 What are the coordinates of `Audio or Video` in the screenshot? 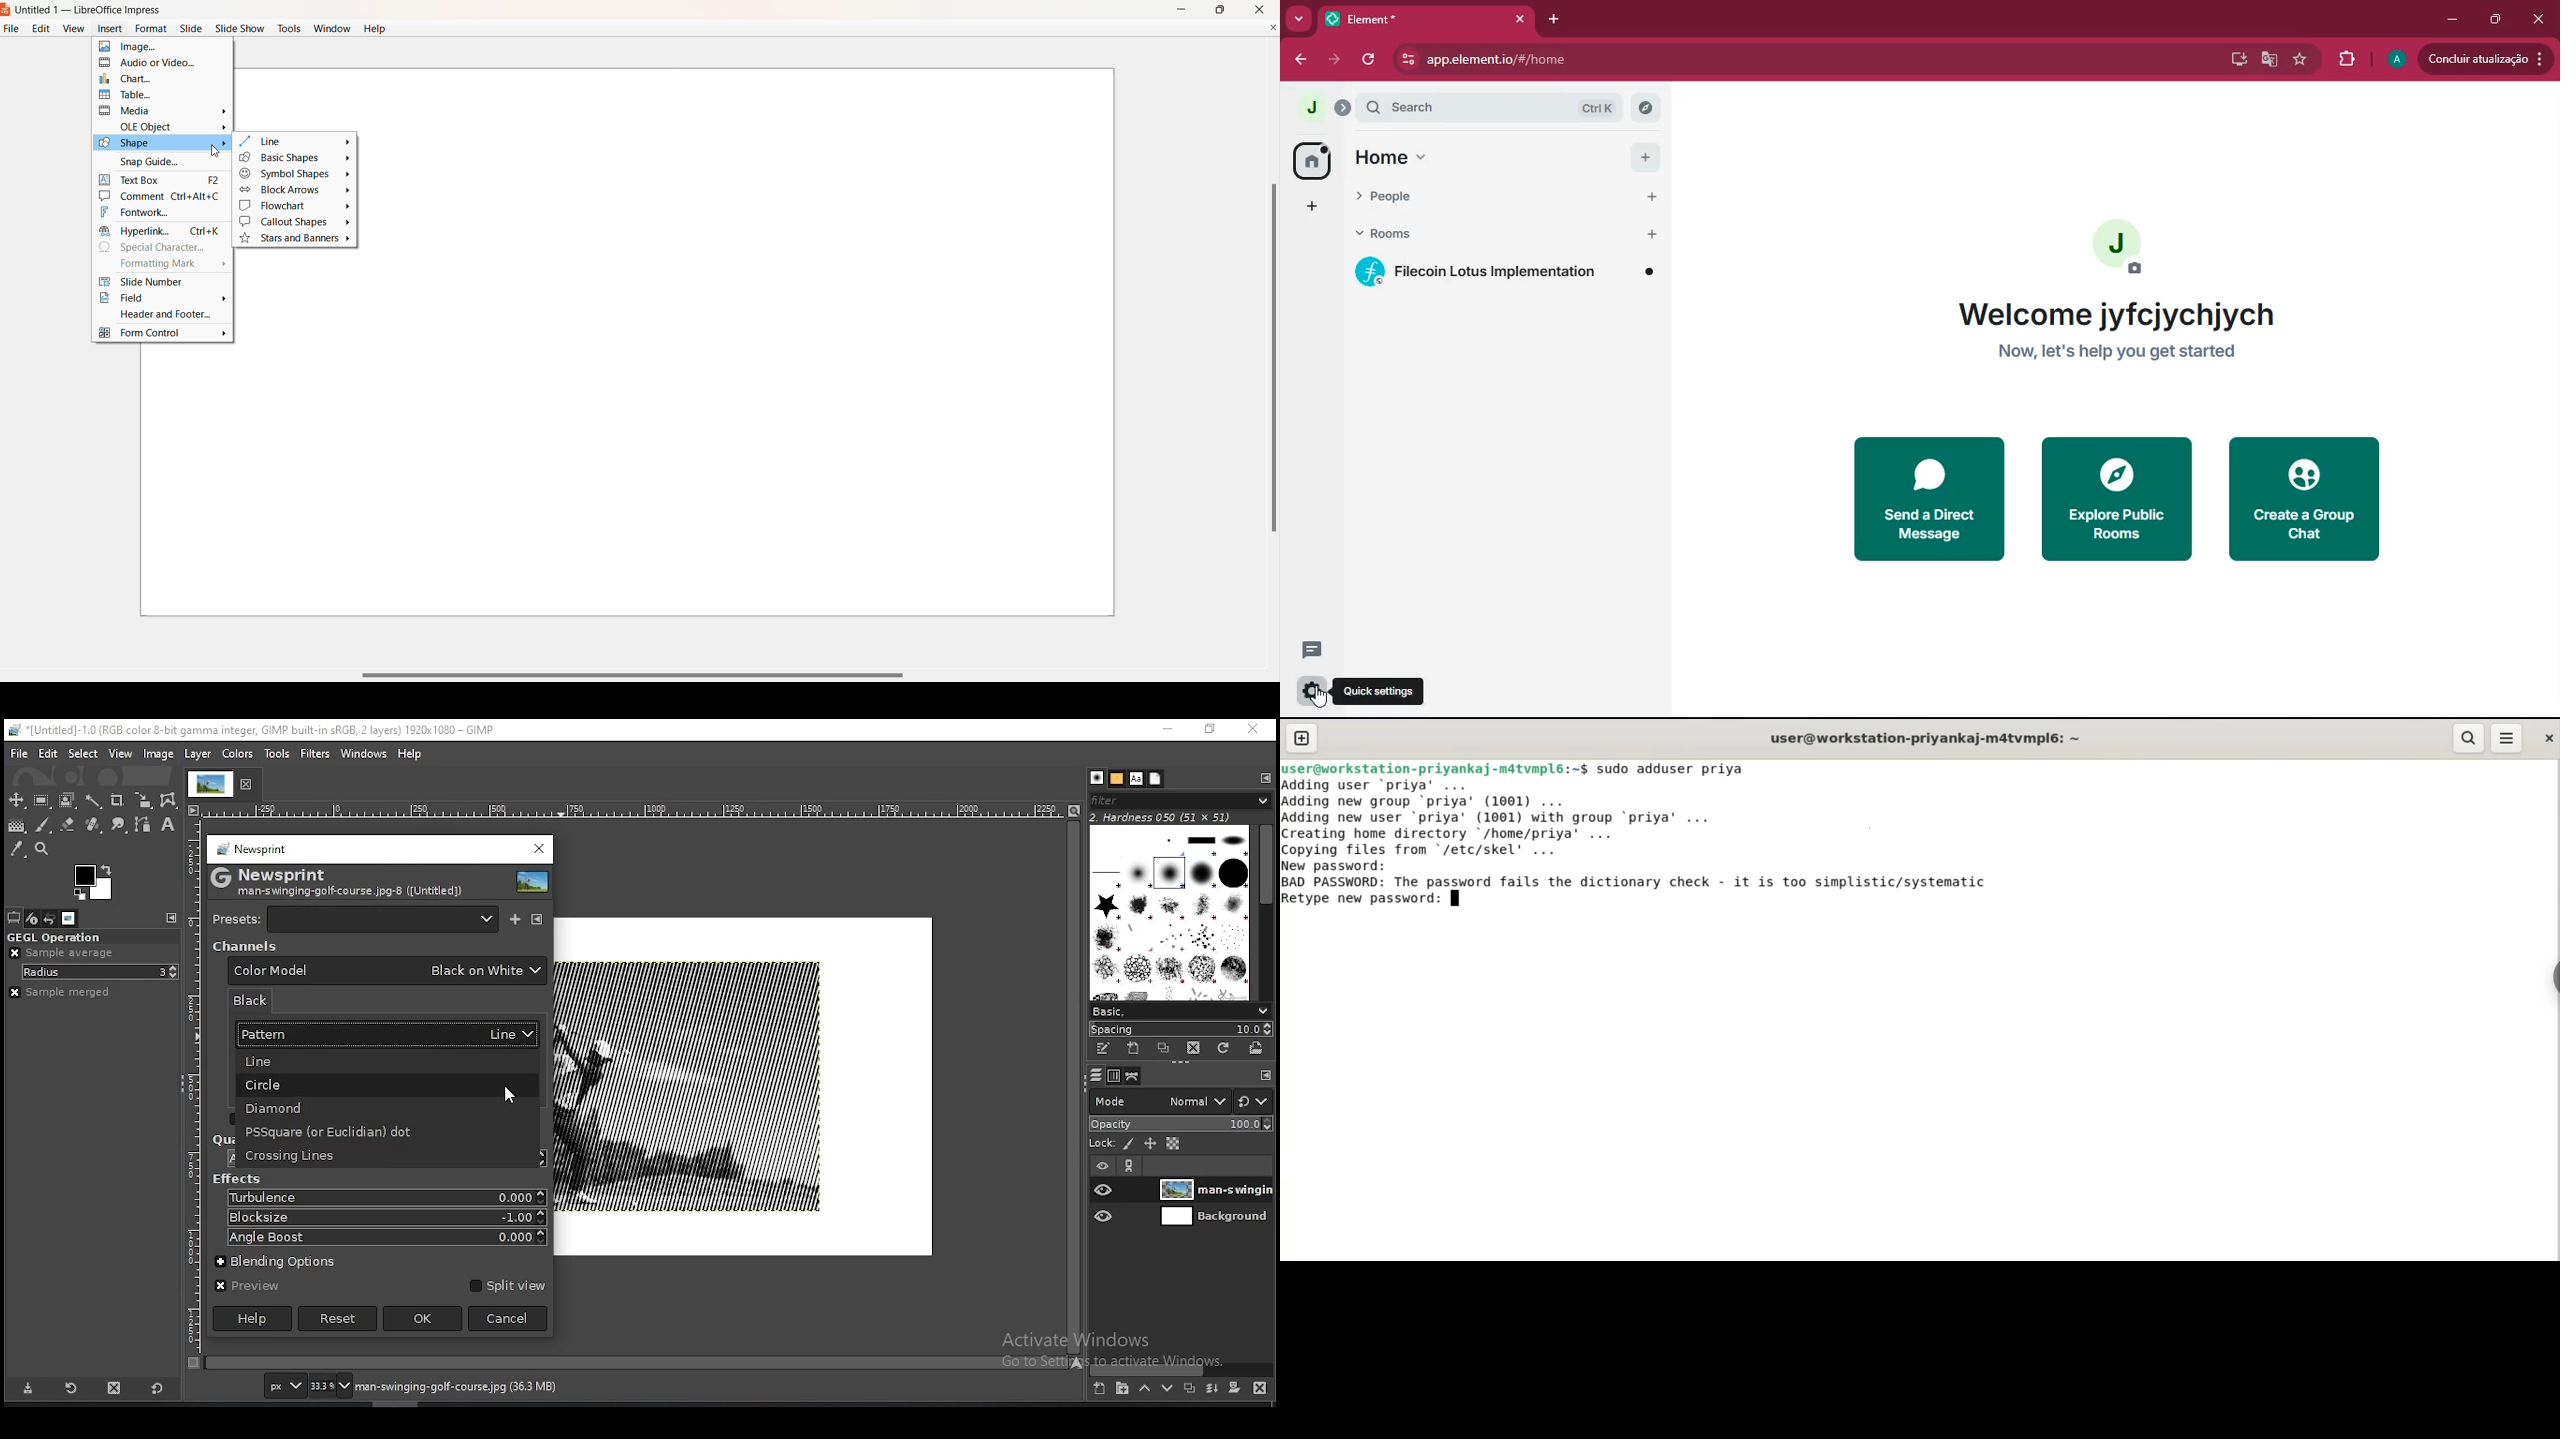 It's located at (155, 62).